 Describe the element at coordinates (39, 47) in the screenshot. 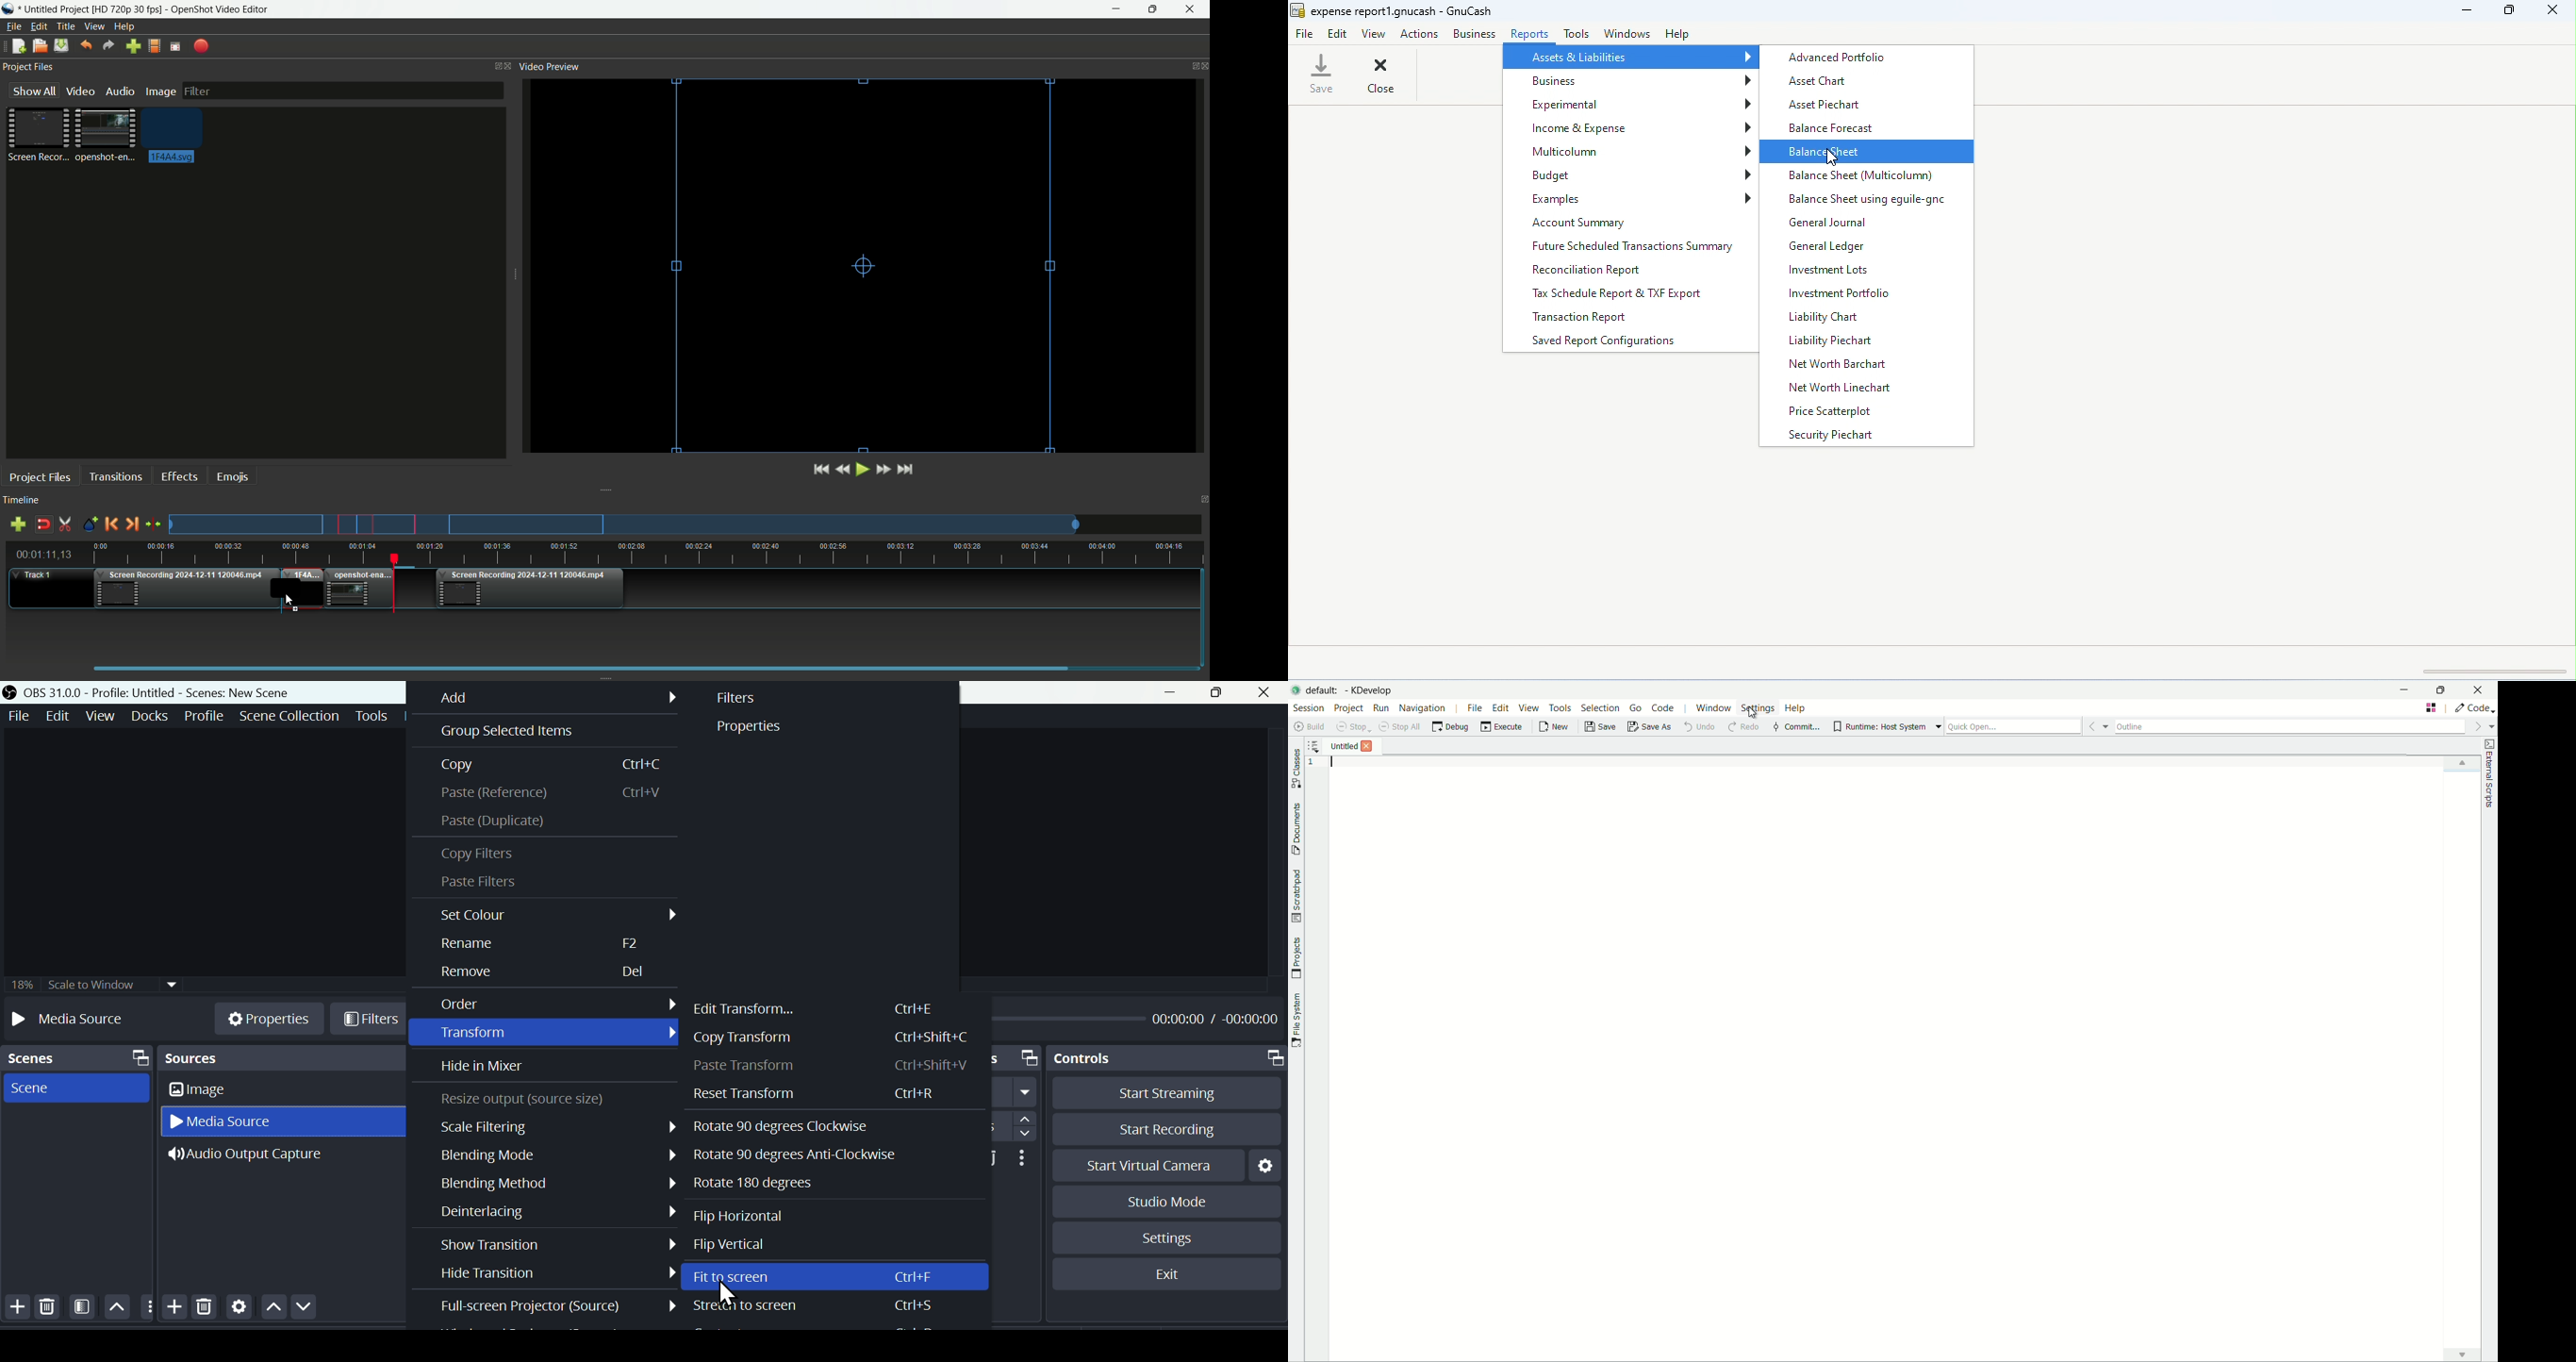

I see `Open file` at that location.